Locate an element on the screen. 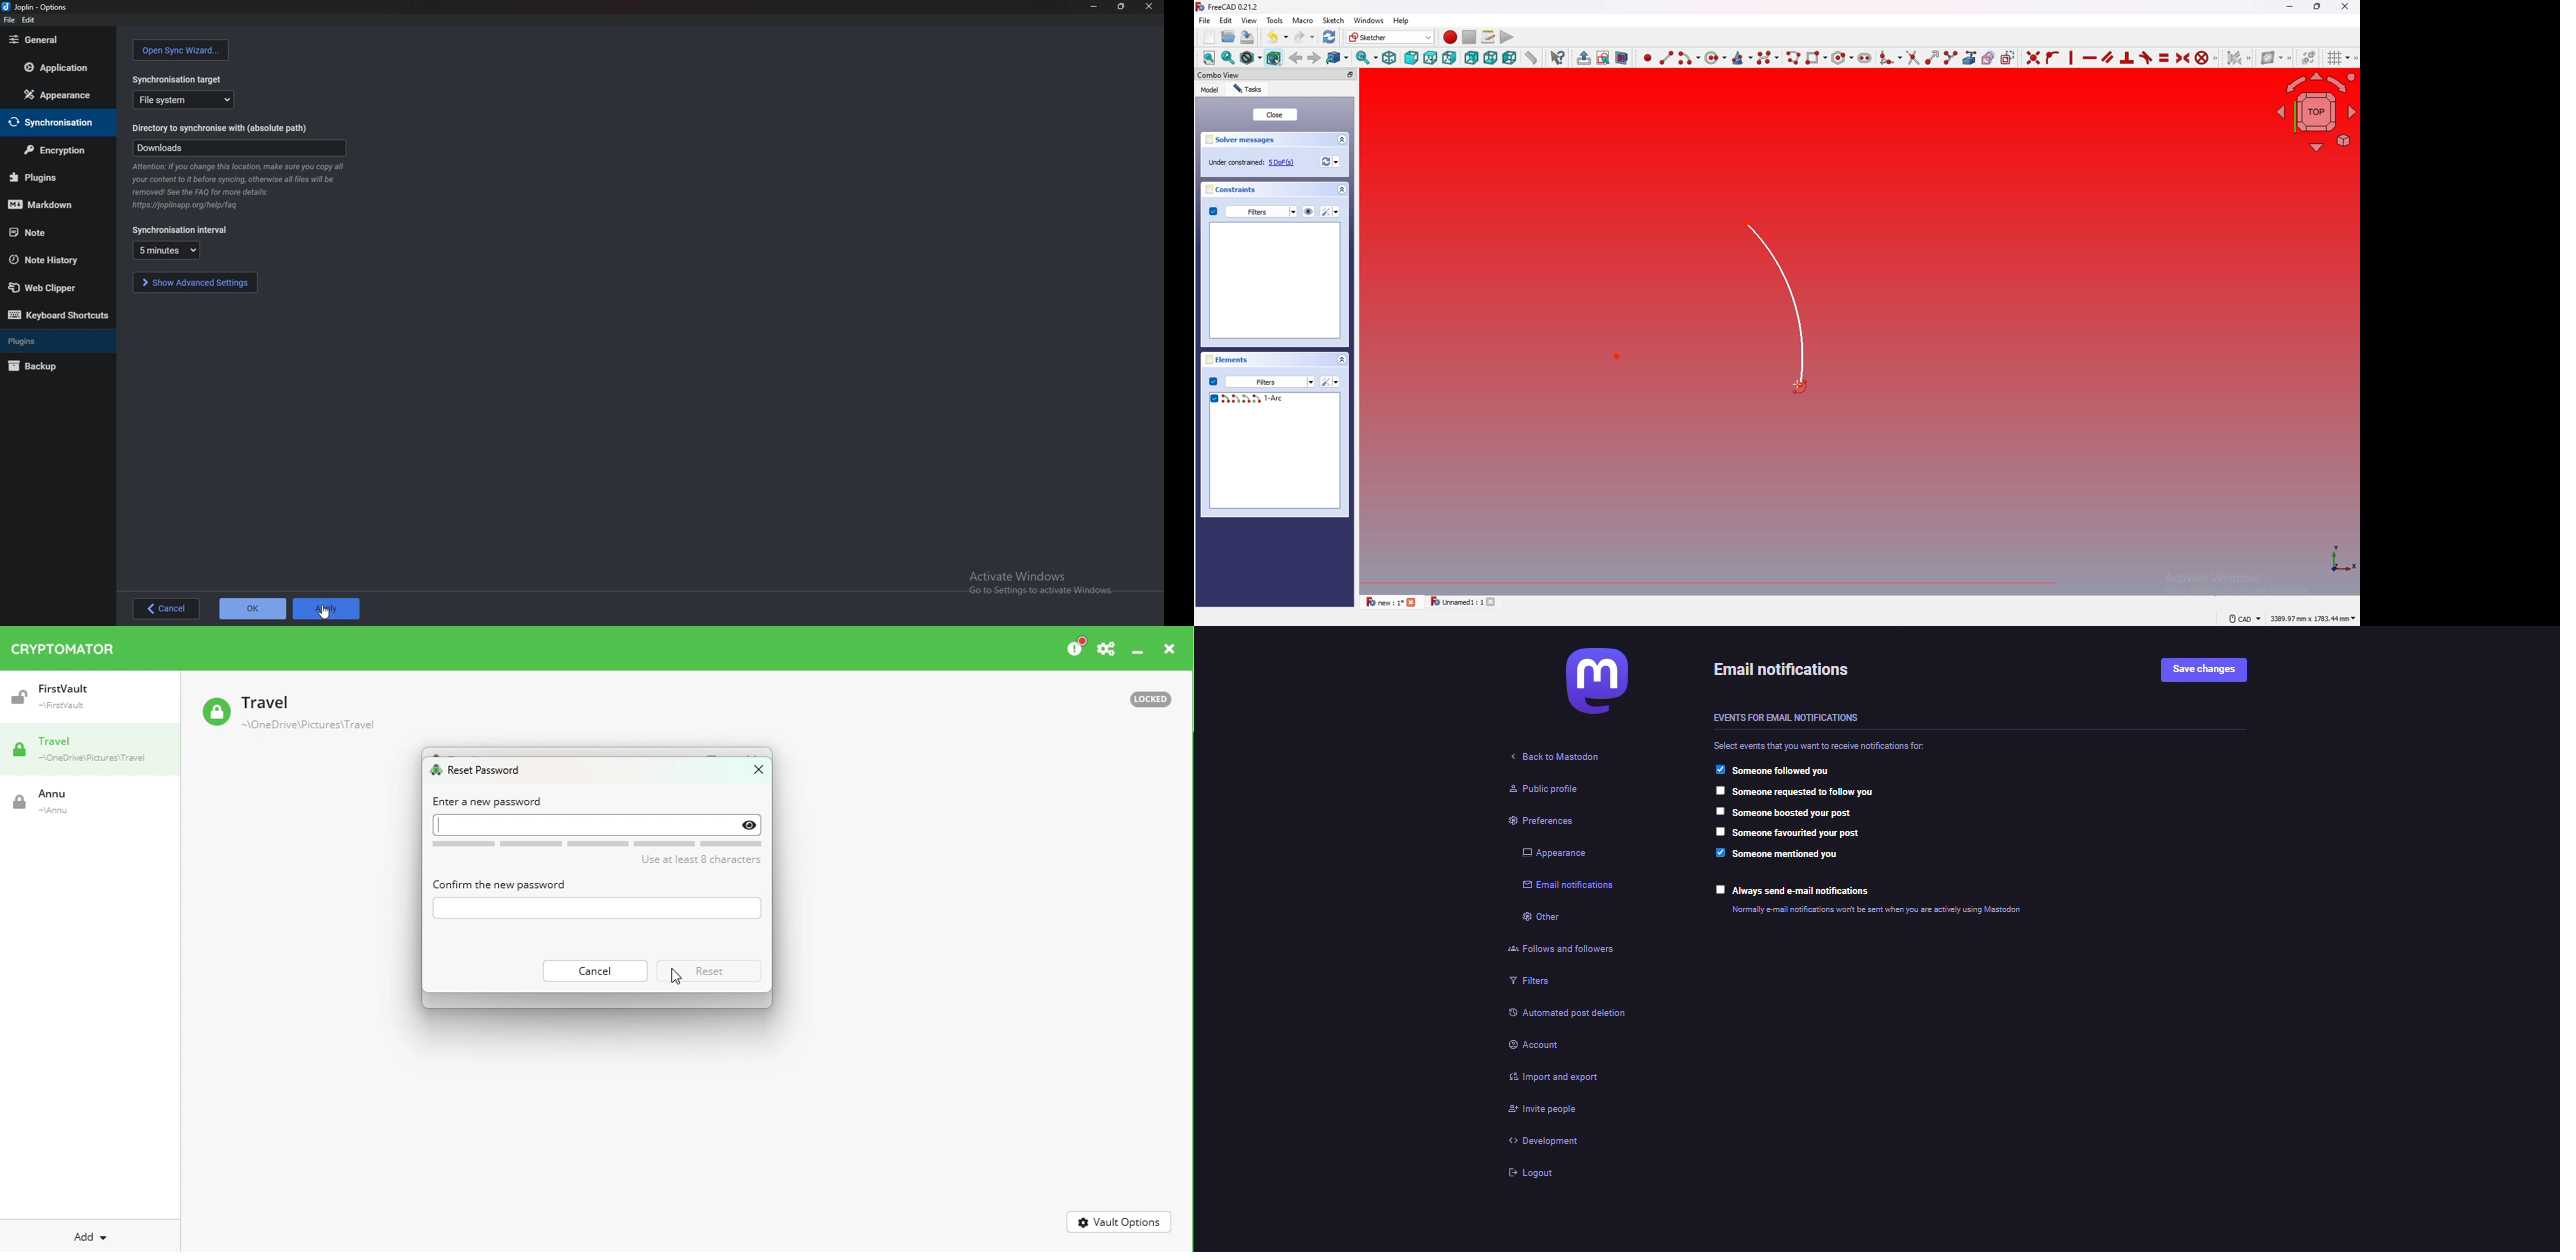  Mark down is located at coordinates (55, 203).